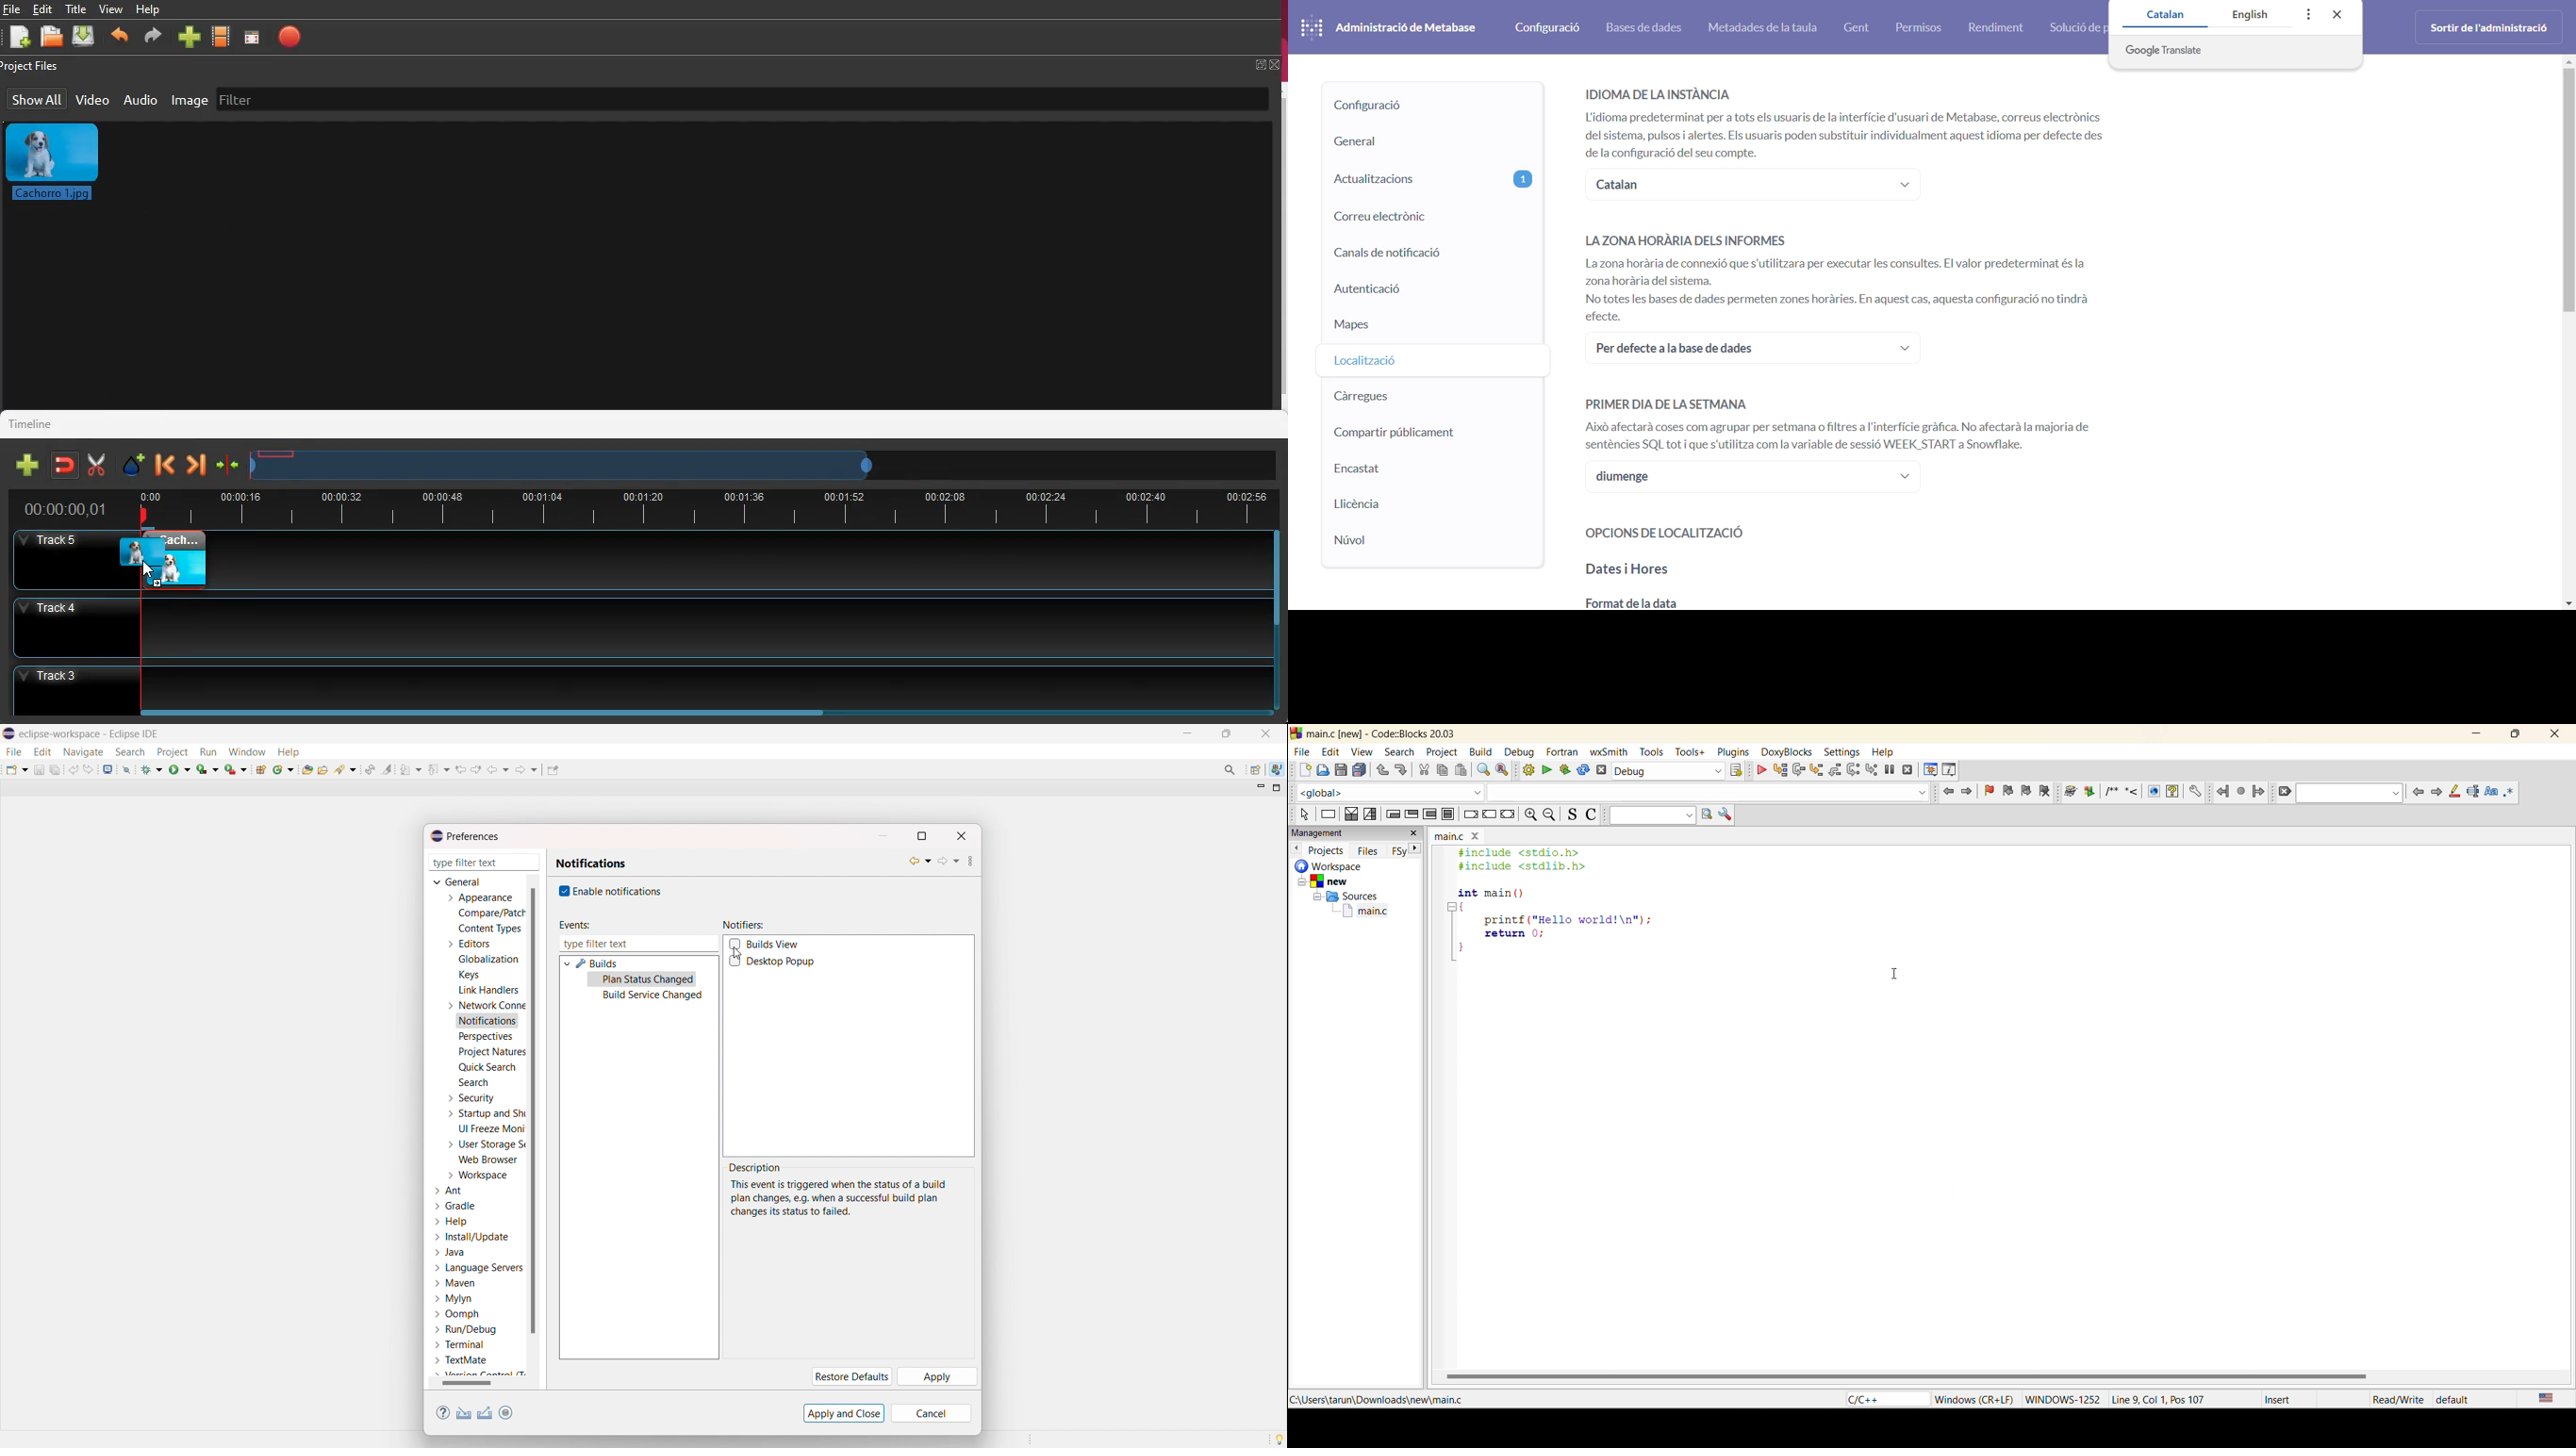 The width and height of the screenshot is (2576, 1456). Describe the element at coordinates (479, 1268) in the screenshot. I see `language servers` at that location.